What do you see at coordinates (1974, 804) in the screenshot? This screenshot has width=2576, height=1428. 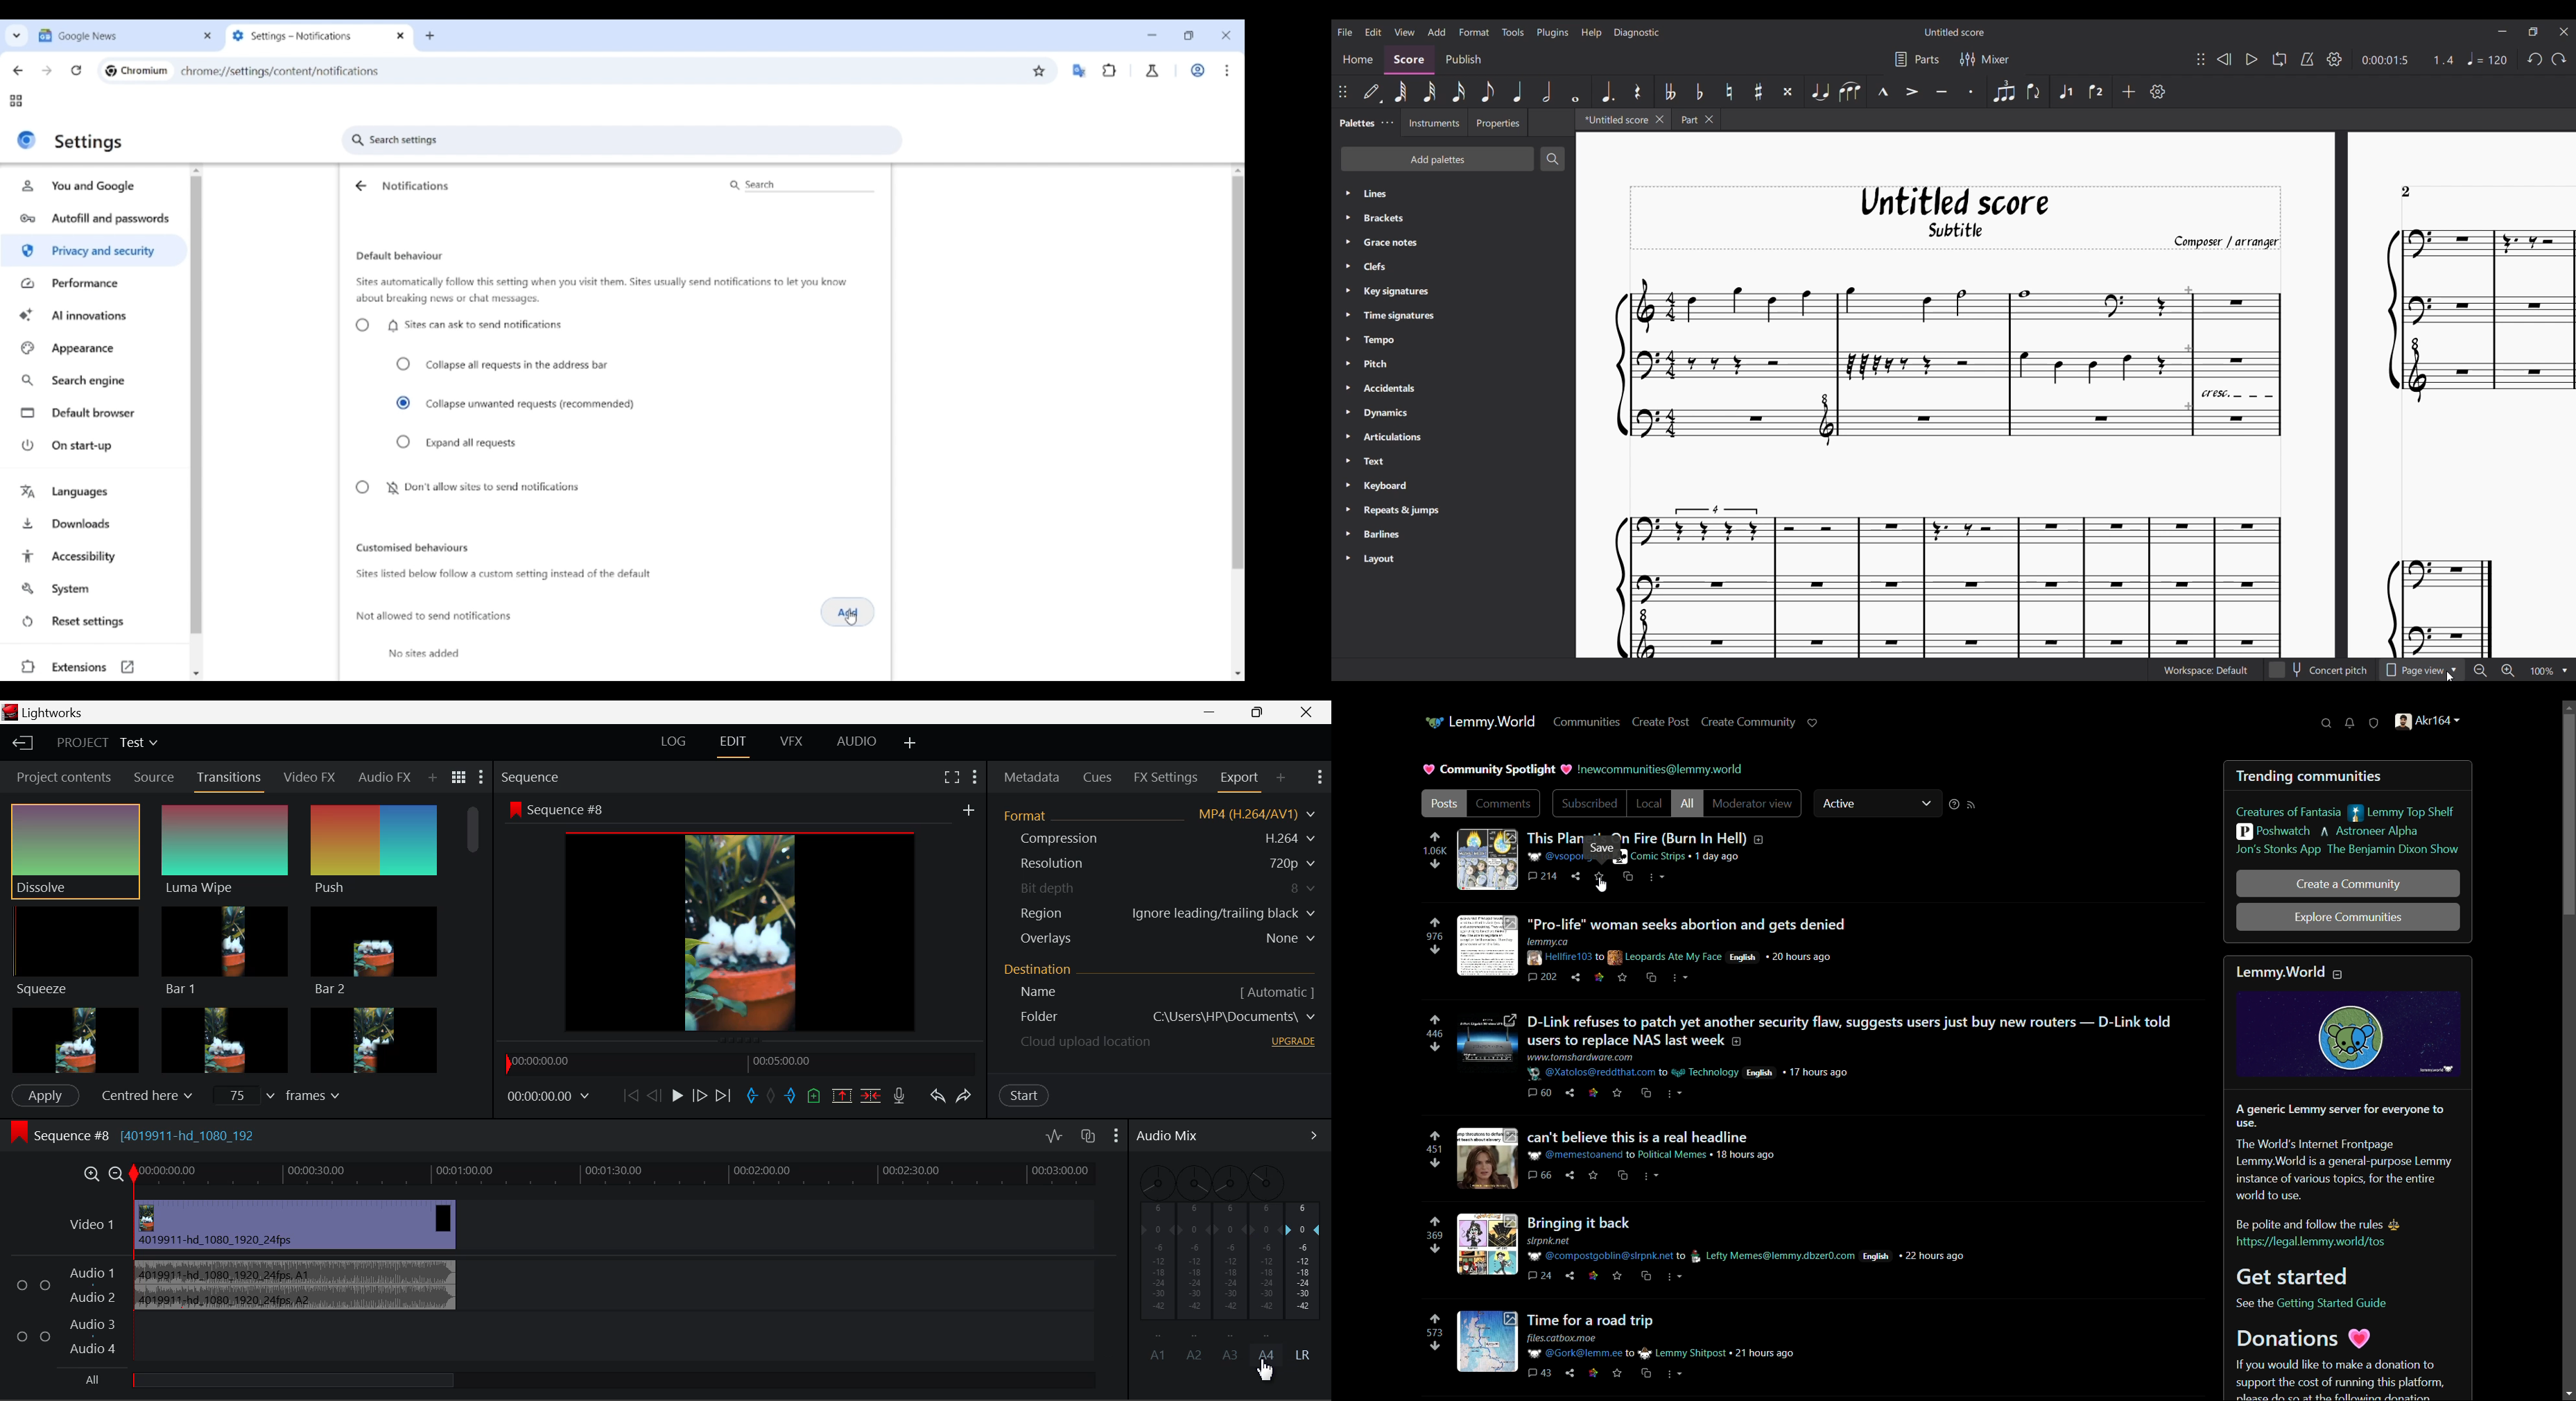 I see `rss` at bounding box center [1974, 804].